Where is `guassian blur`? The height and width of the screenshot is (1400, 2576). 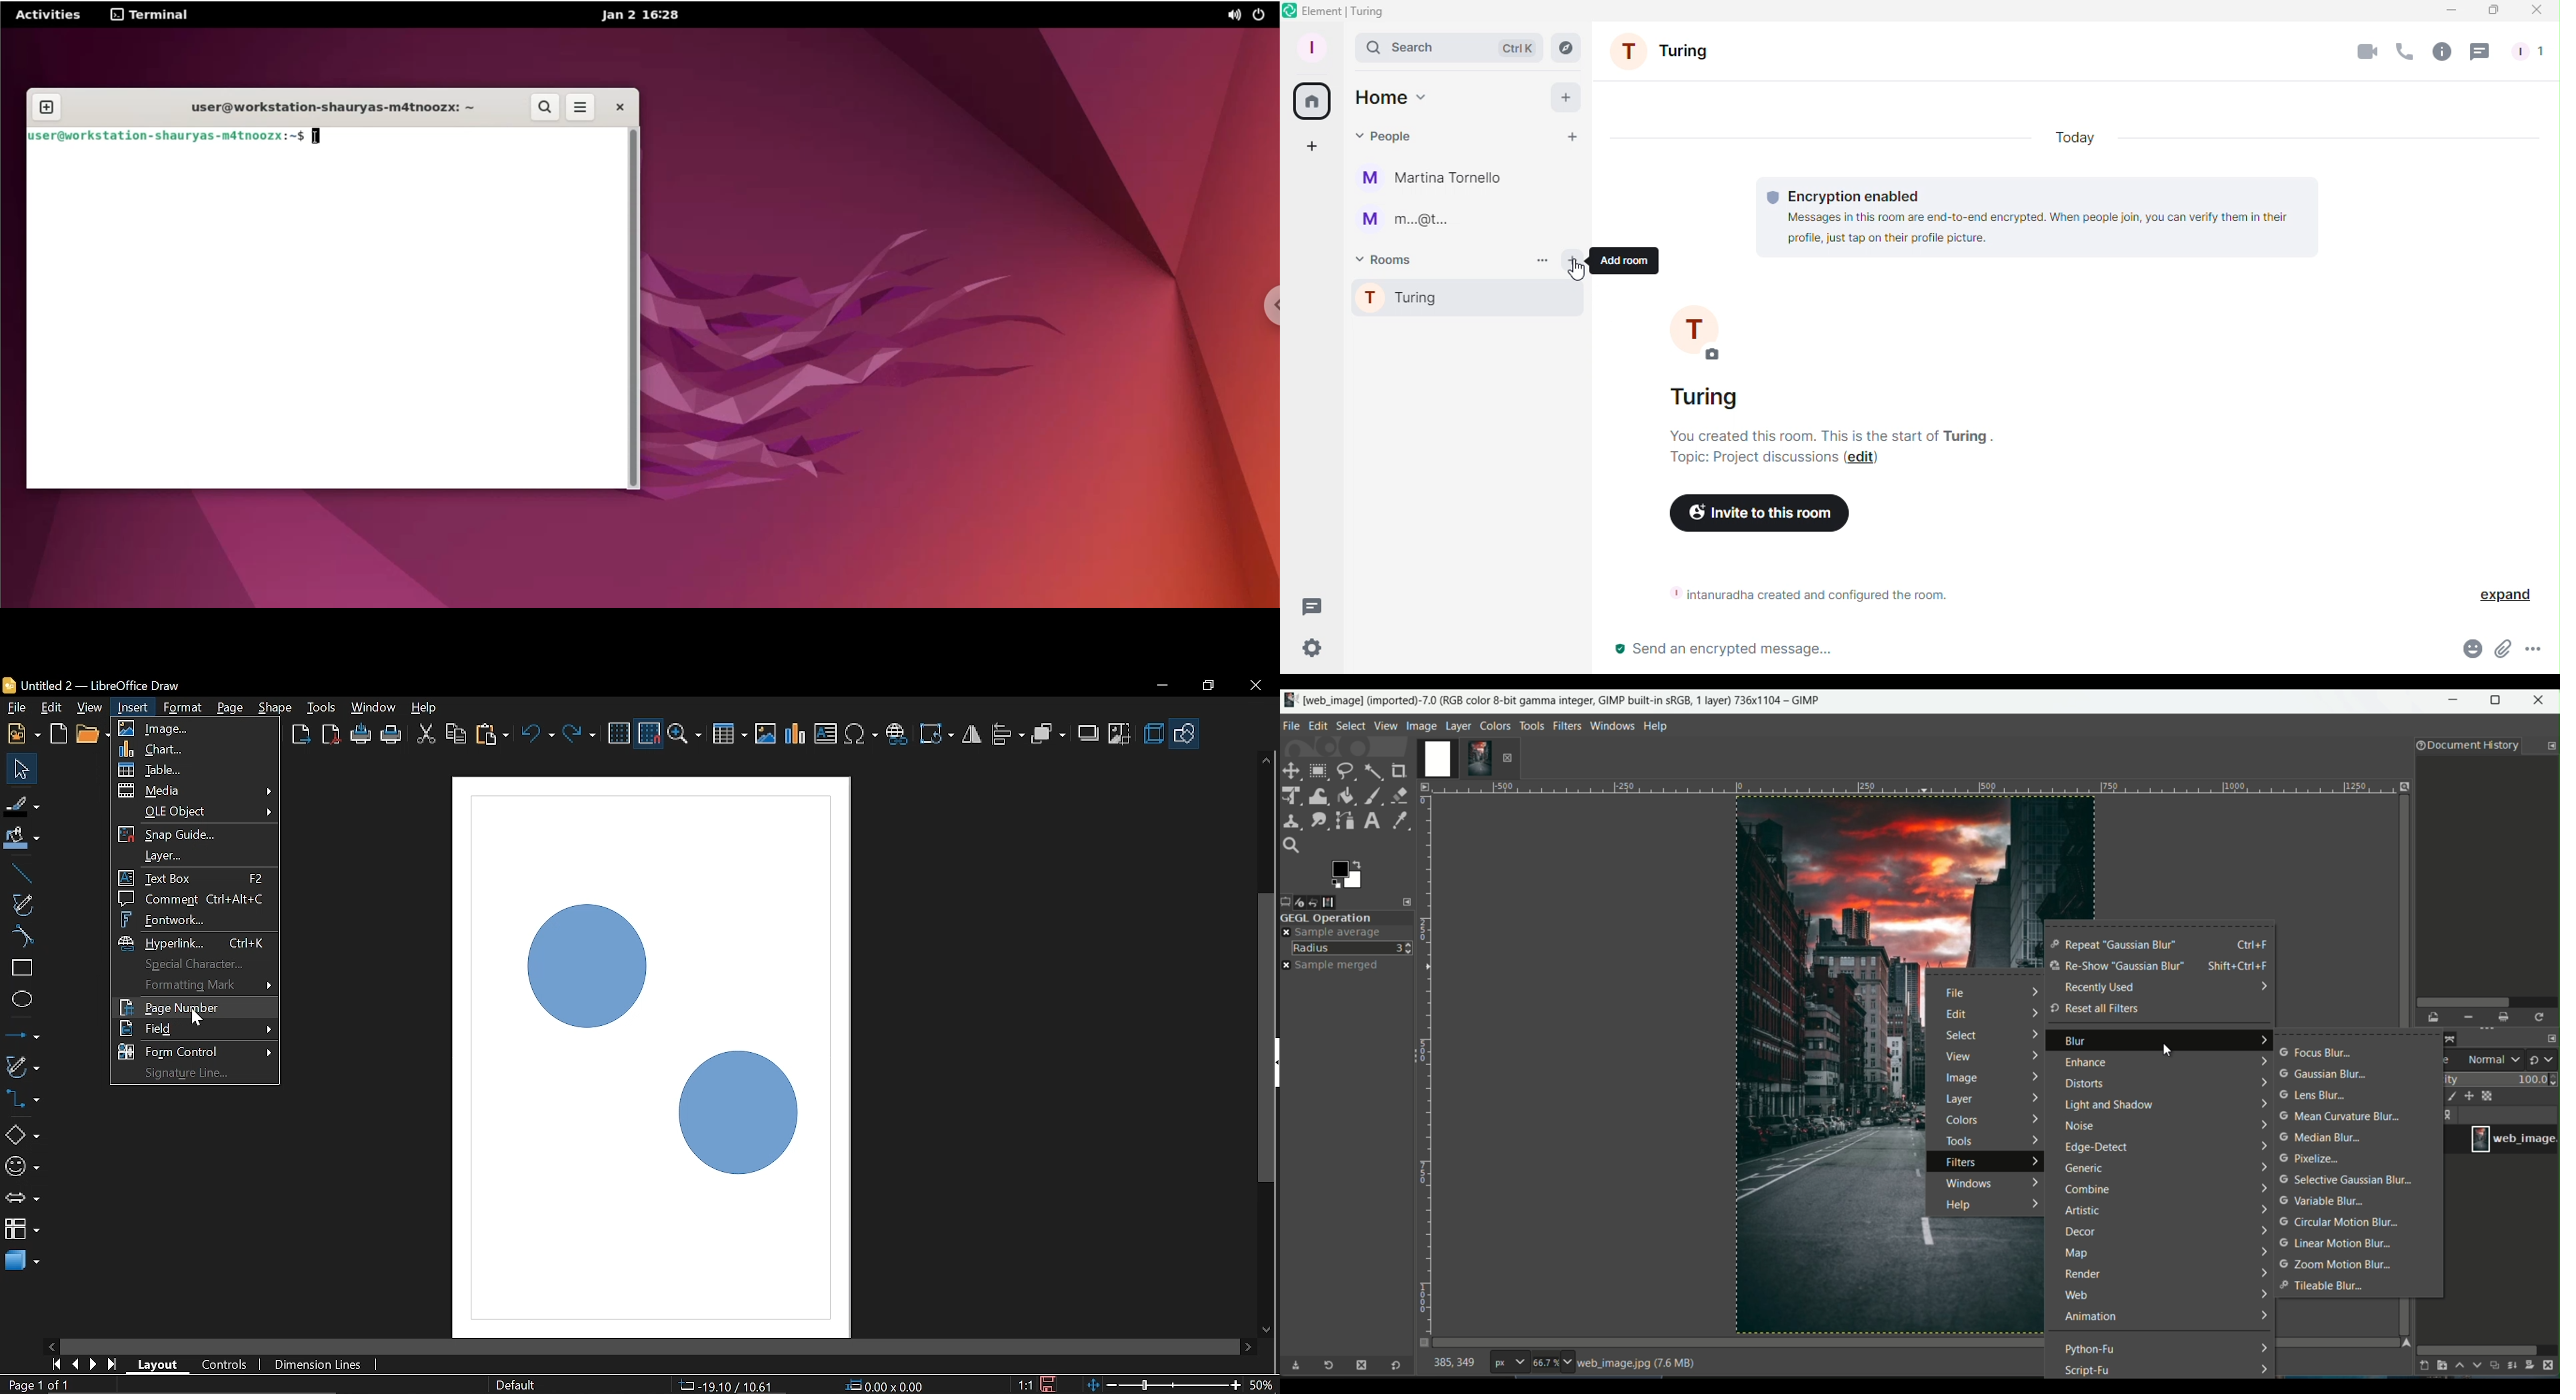 guassian blur is located at coordinates (2325, 1075).